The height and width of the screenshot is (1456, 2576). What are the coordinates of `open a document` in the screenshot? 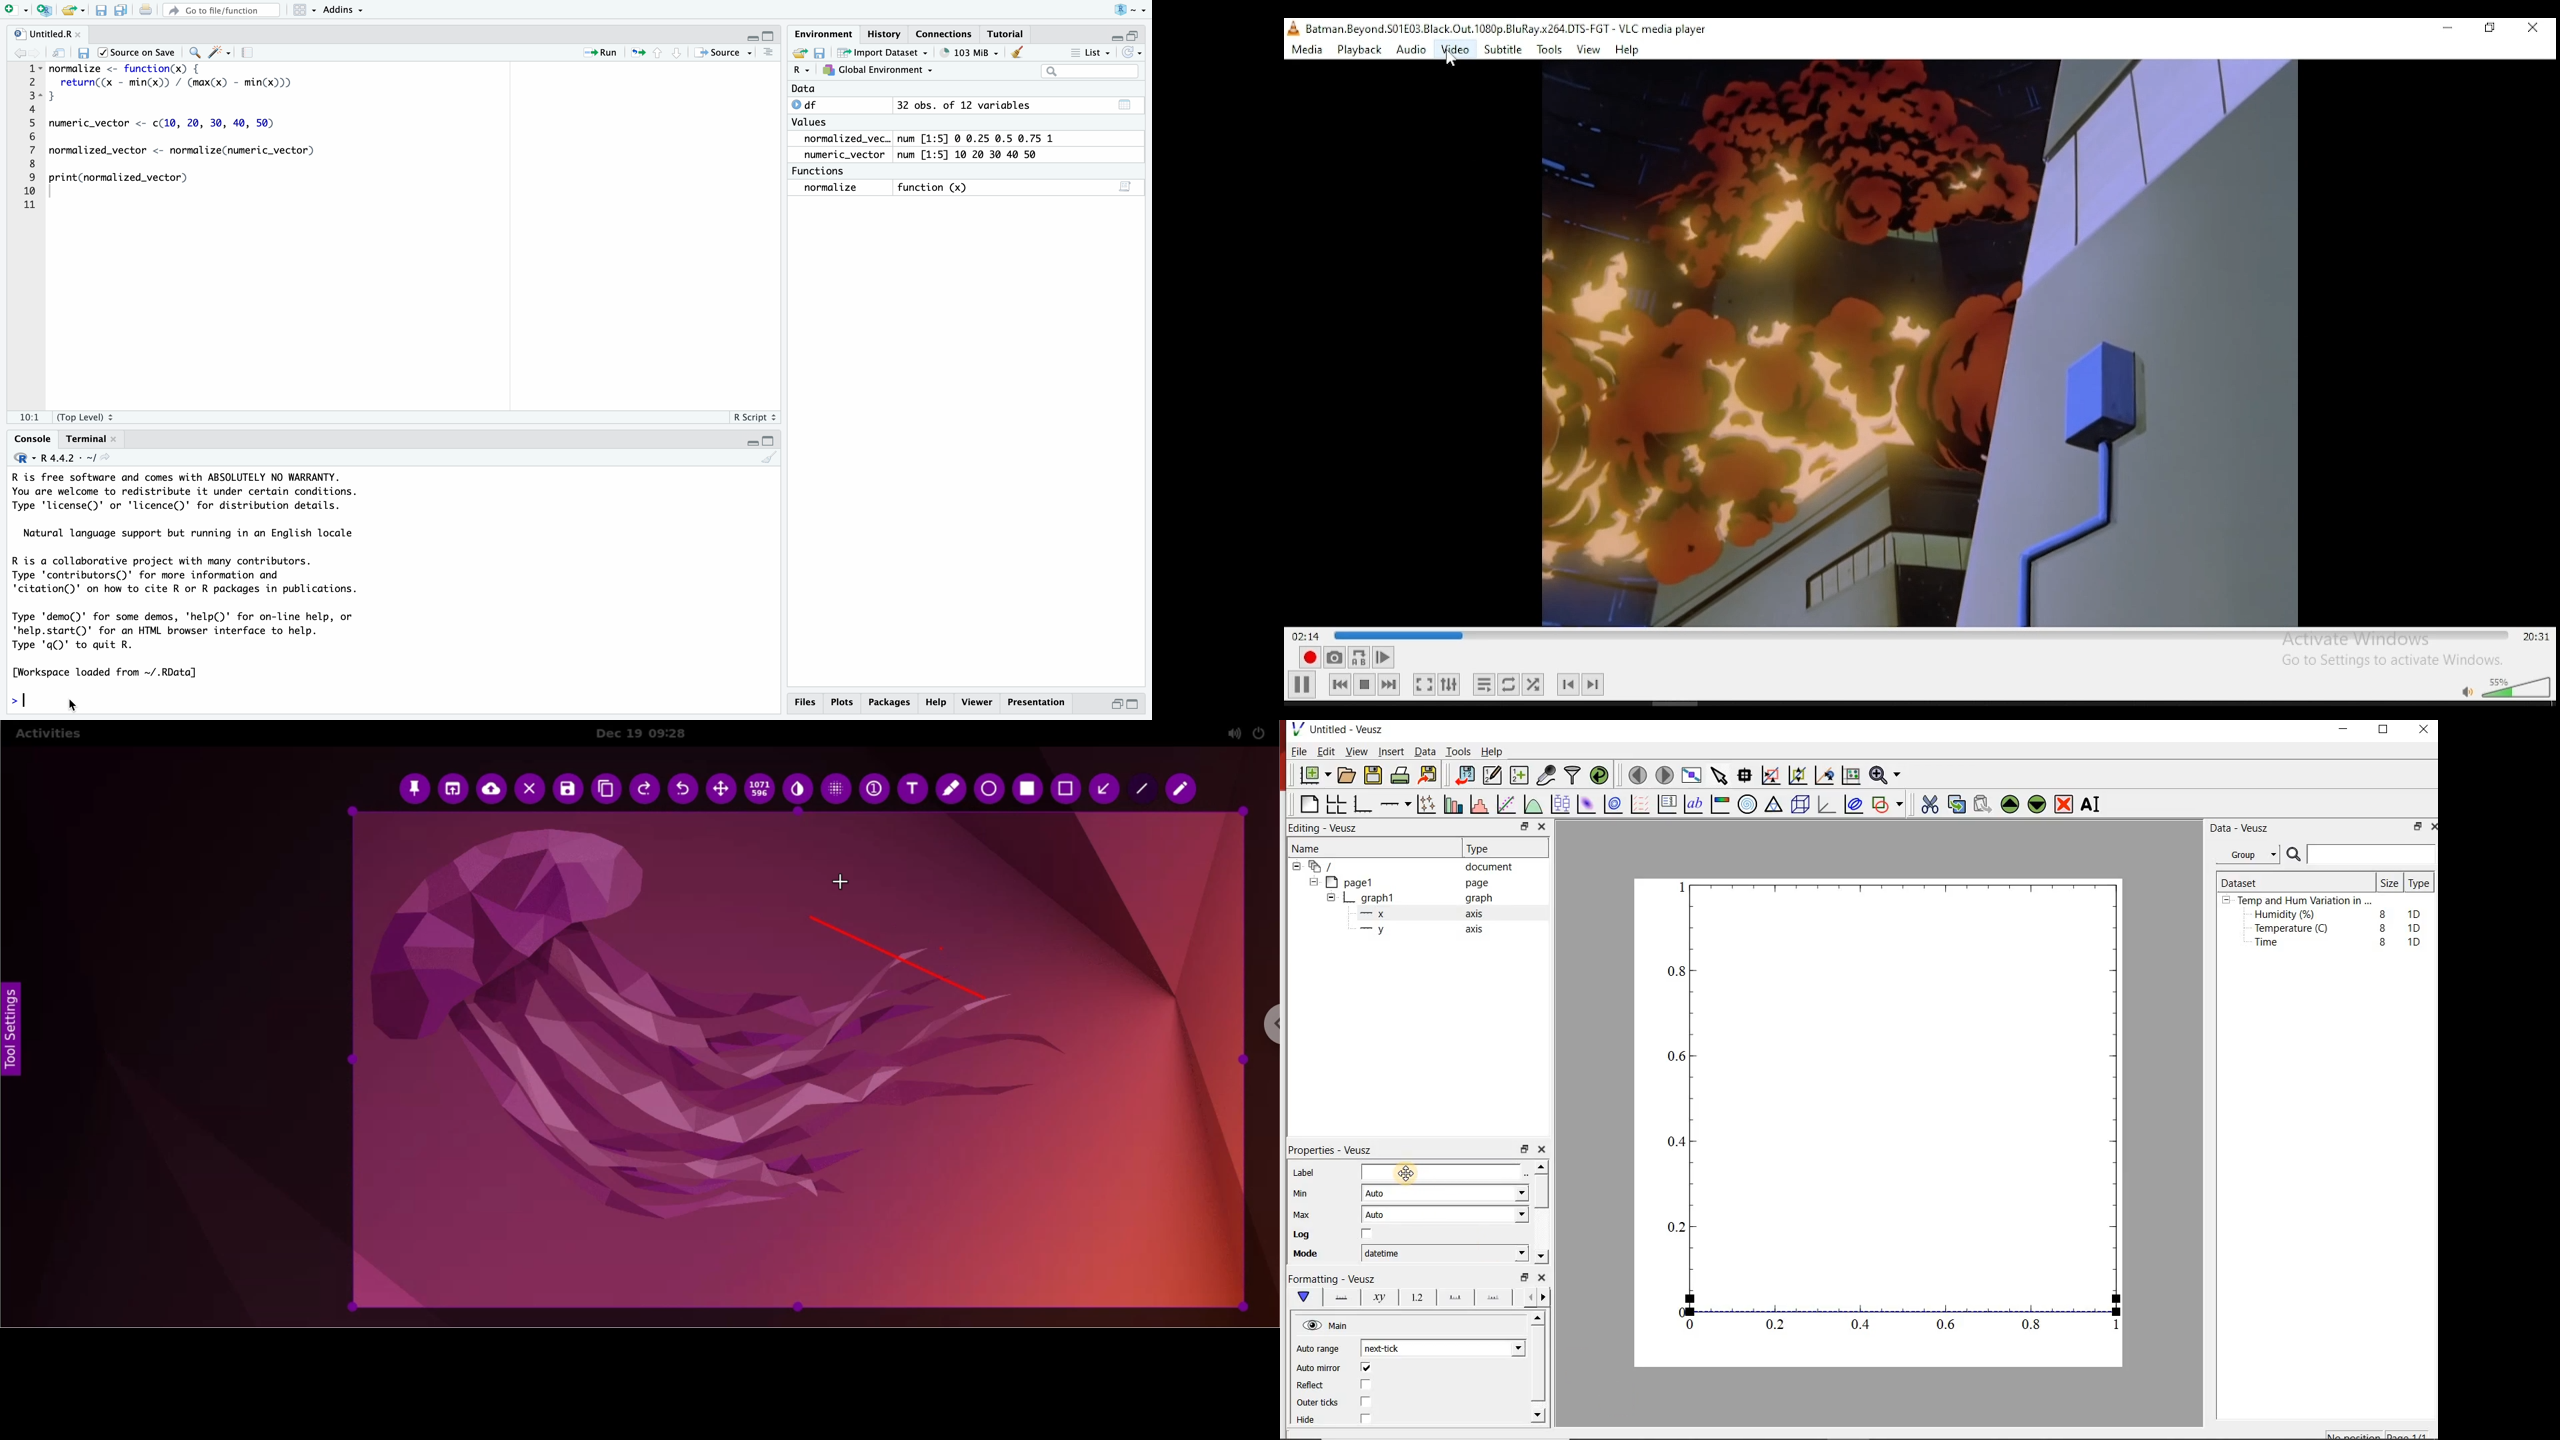 It's located at (1348, 776).